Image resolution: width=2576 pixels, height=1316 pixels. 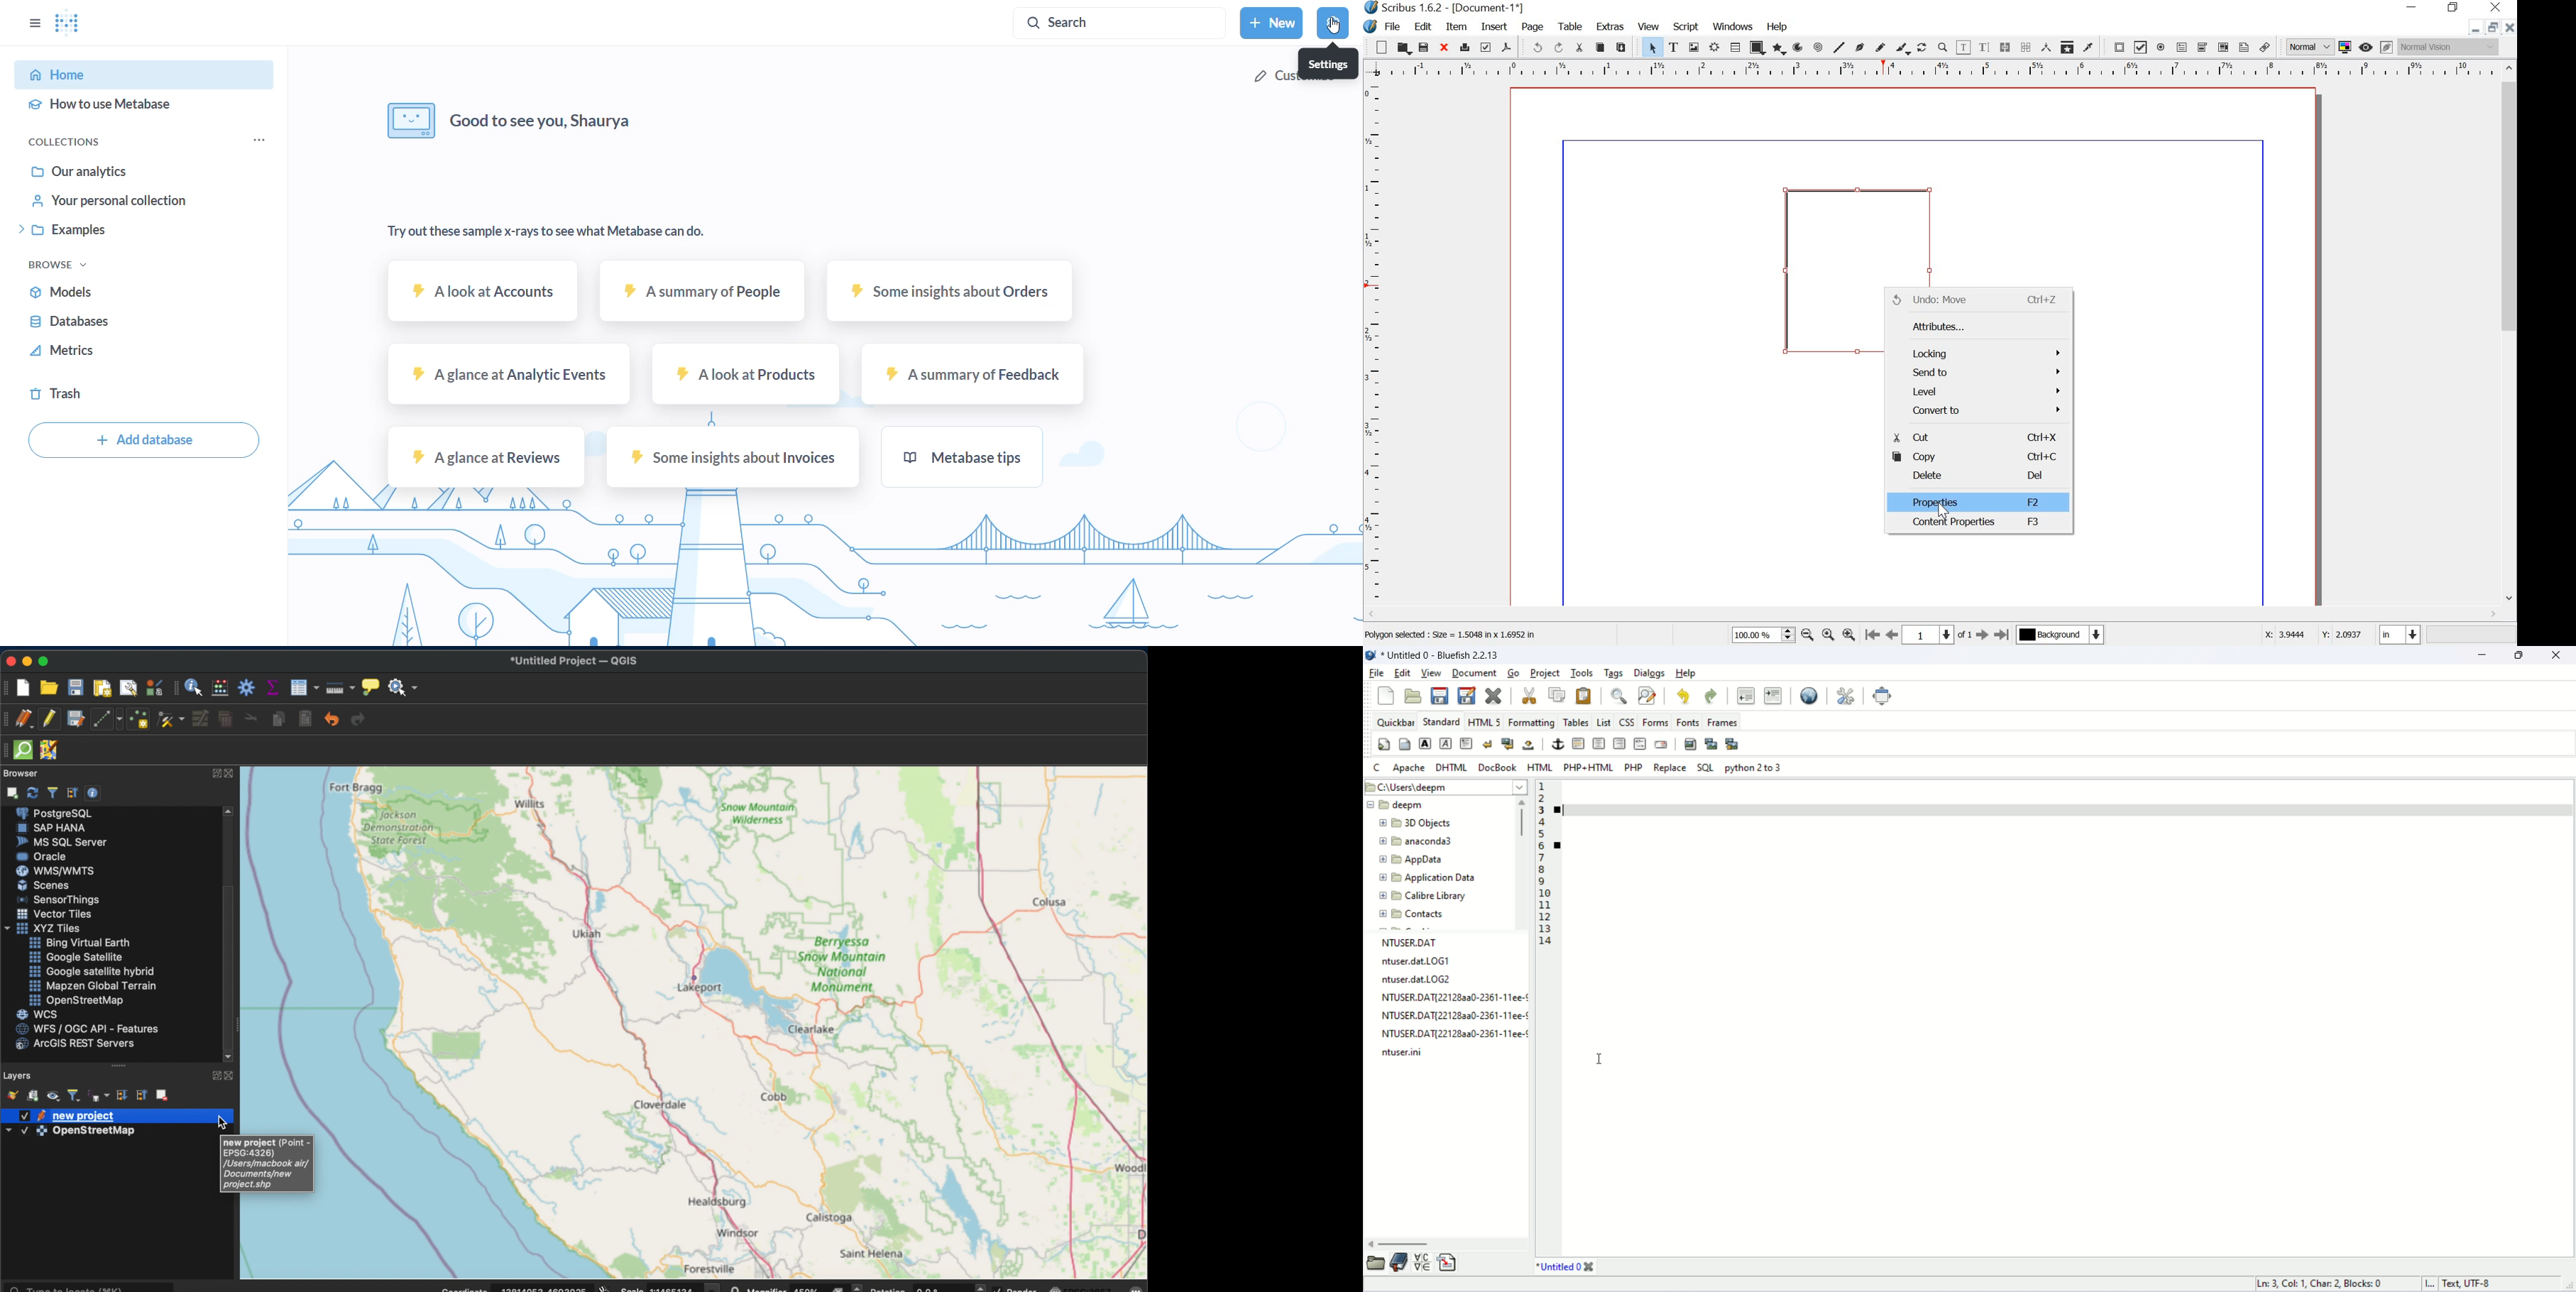 What do you see at coordinates (227, 719) in the screenshot?
I see `delete selected` at bounding box center [227, 719].